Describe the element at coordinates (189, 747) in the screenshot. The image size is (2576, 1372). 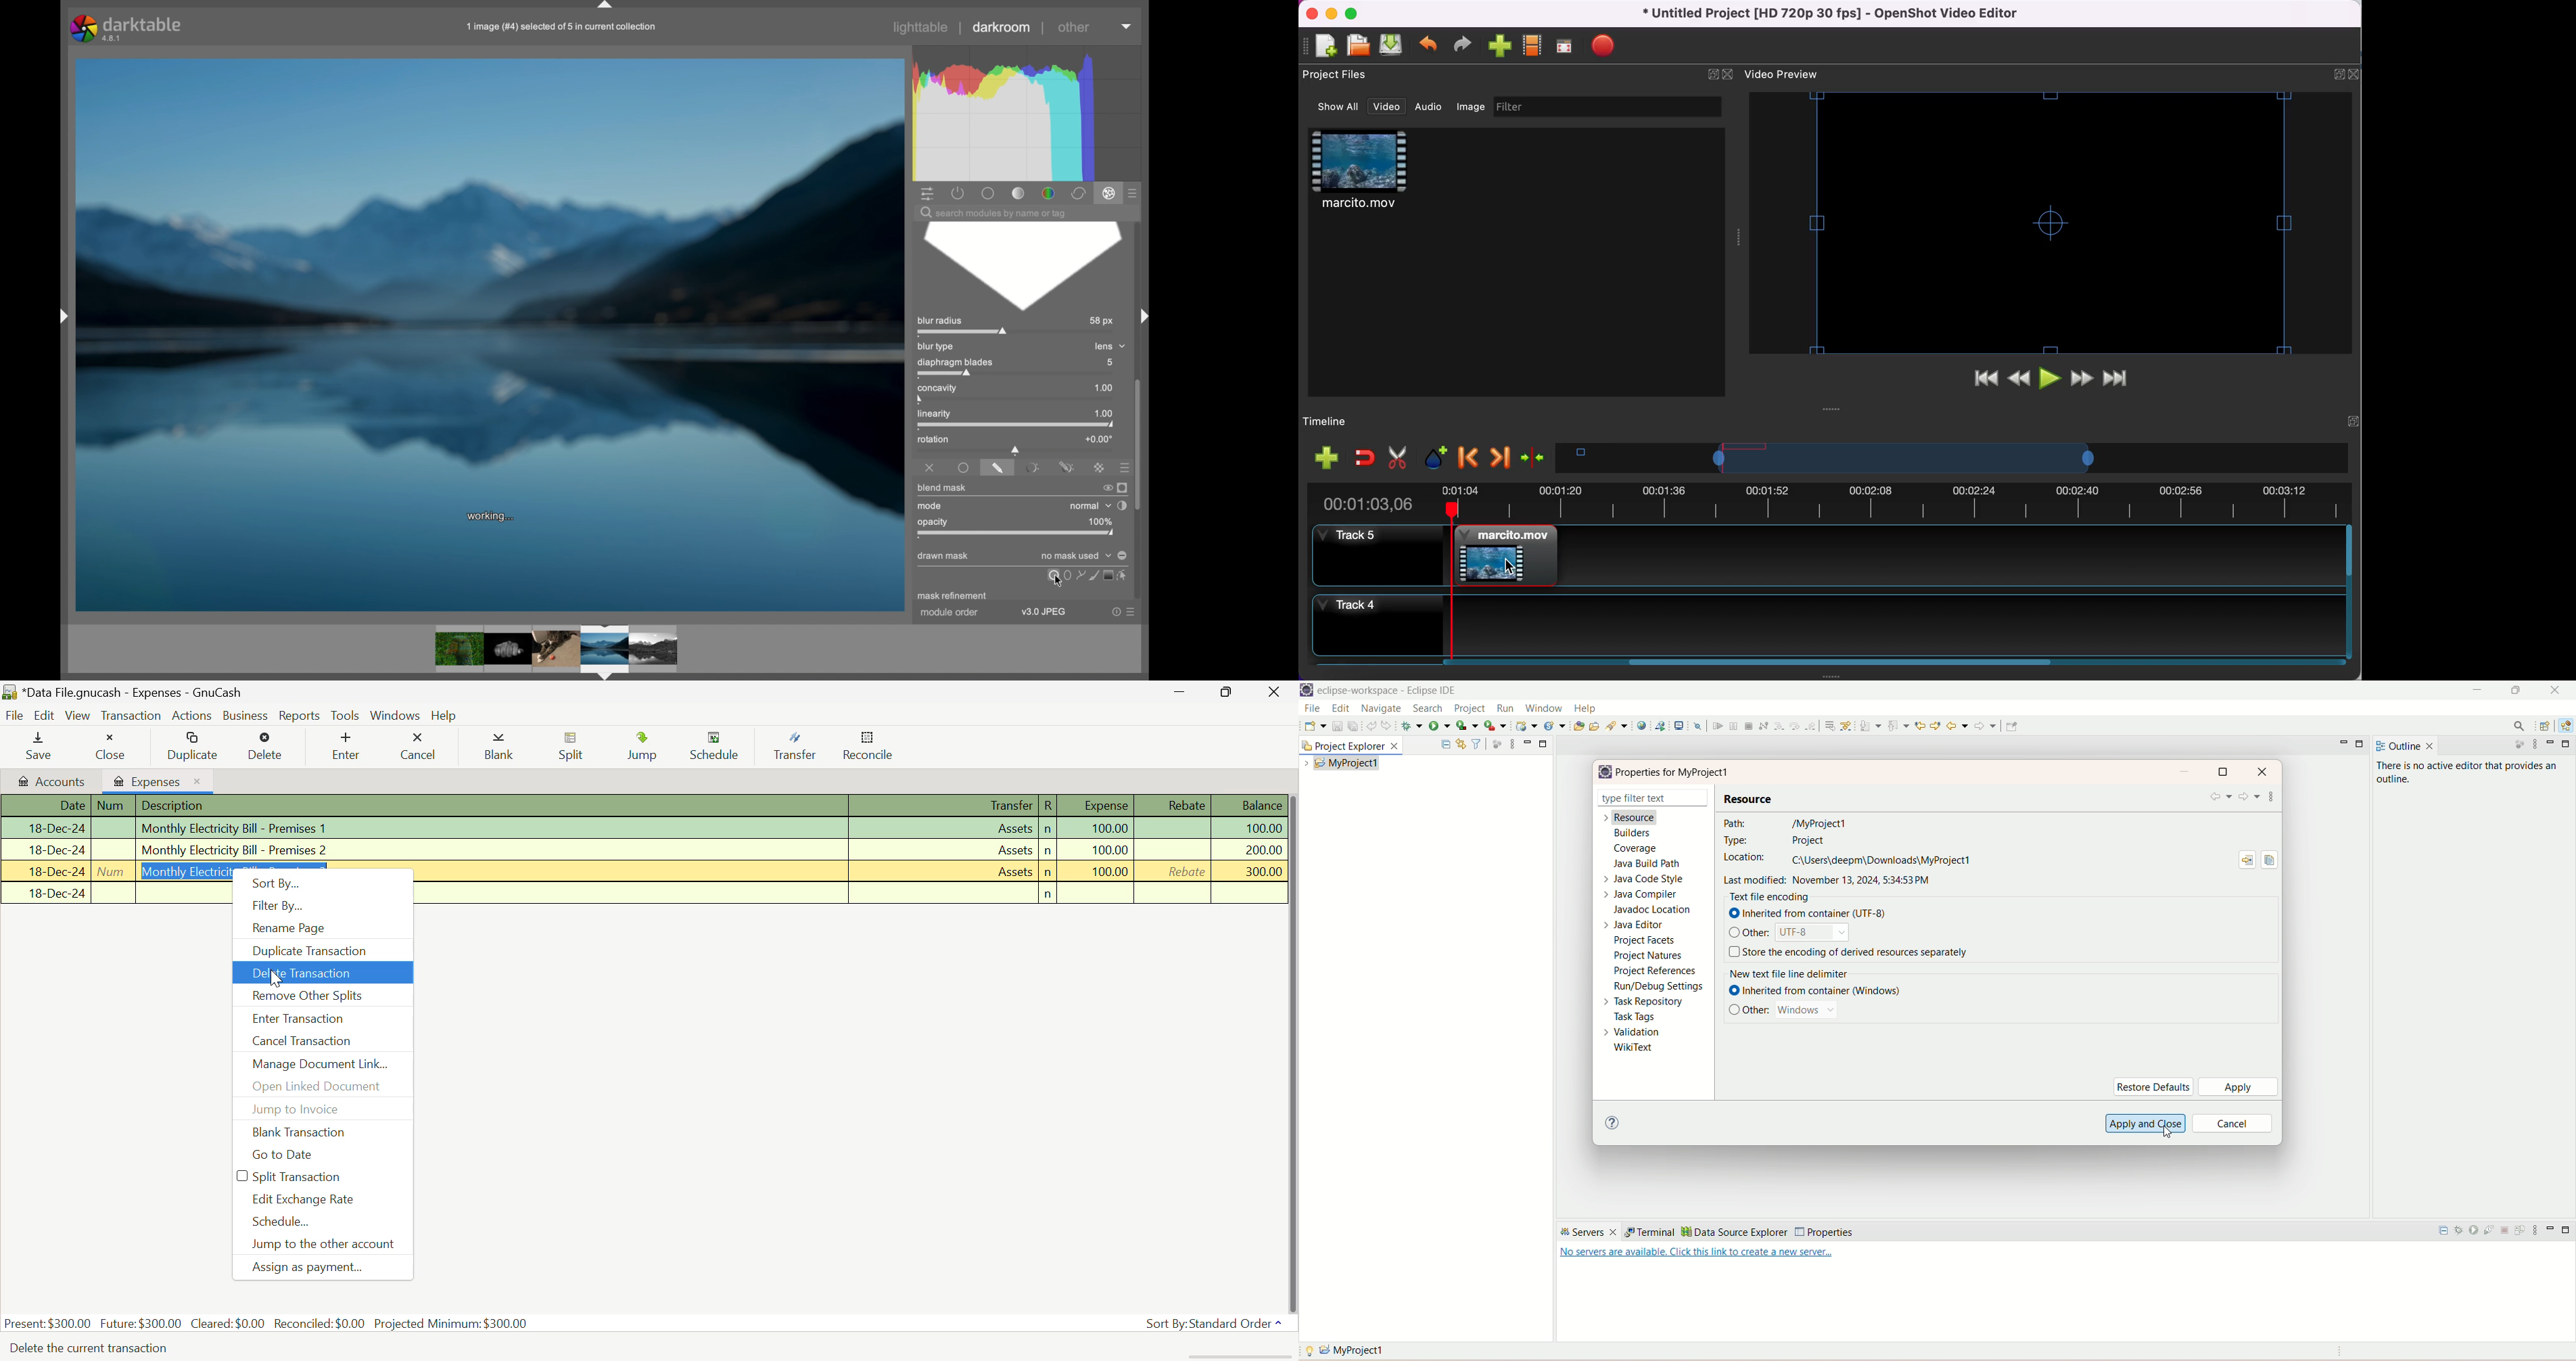
I see `Duplicate` at that location.